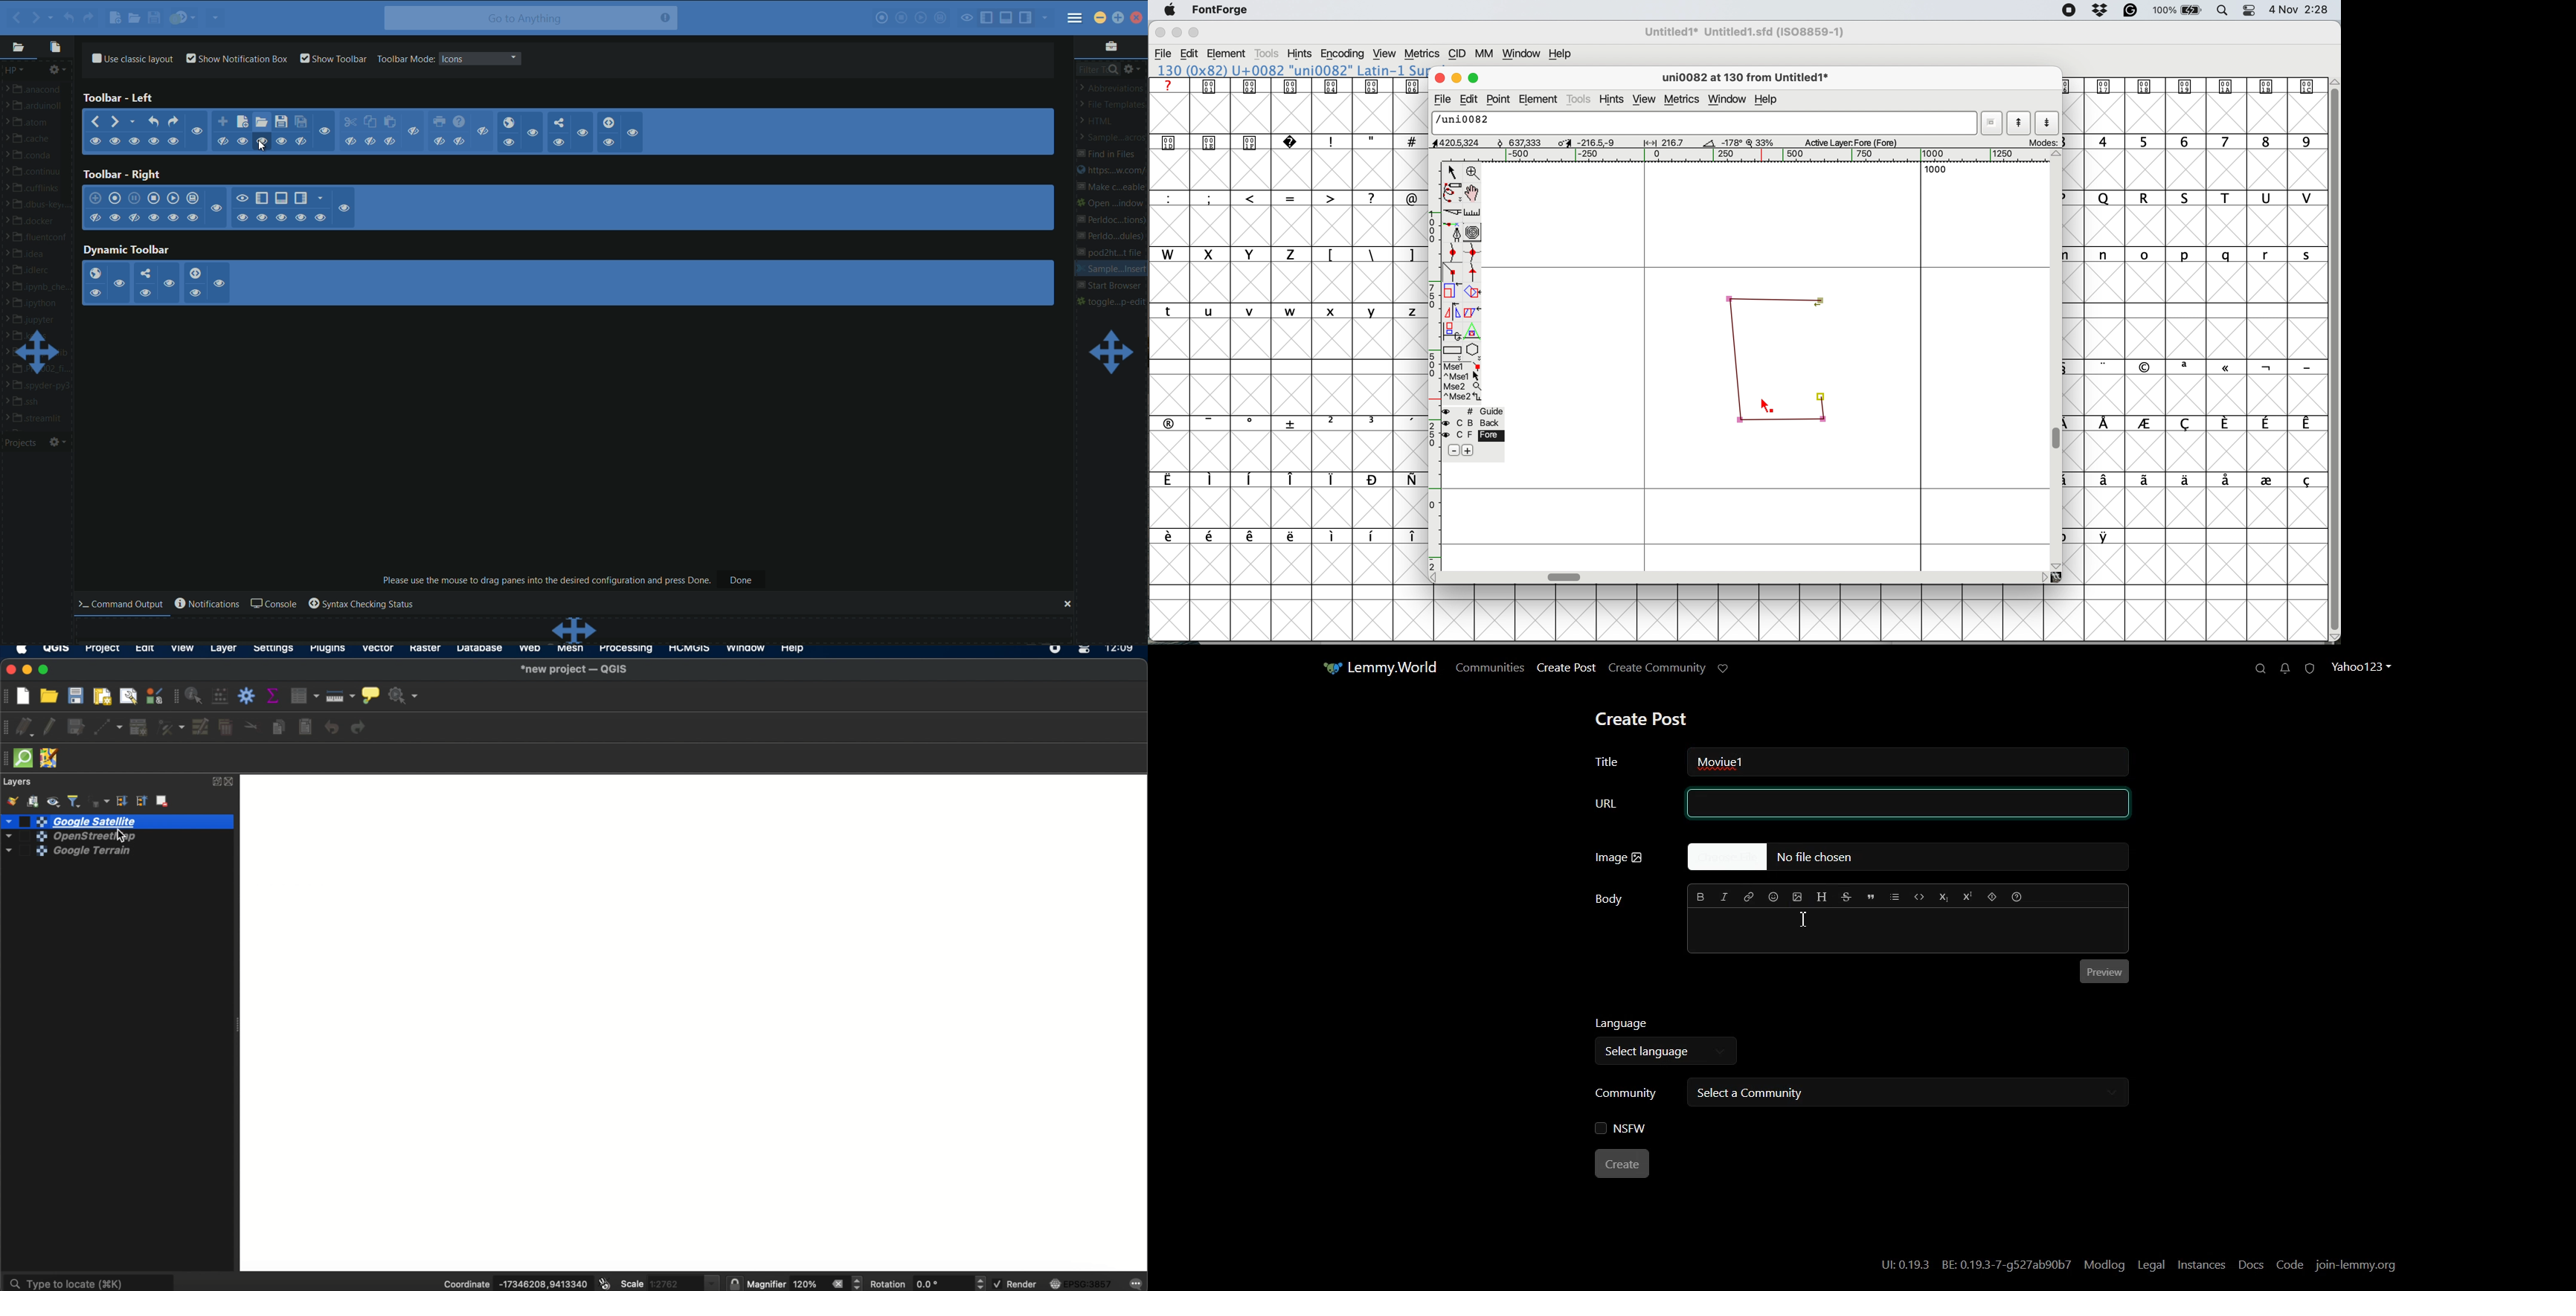  Describe the element at coordinates (1137, 1283) in the screenshot. I see `messages` at that location.